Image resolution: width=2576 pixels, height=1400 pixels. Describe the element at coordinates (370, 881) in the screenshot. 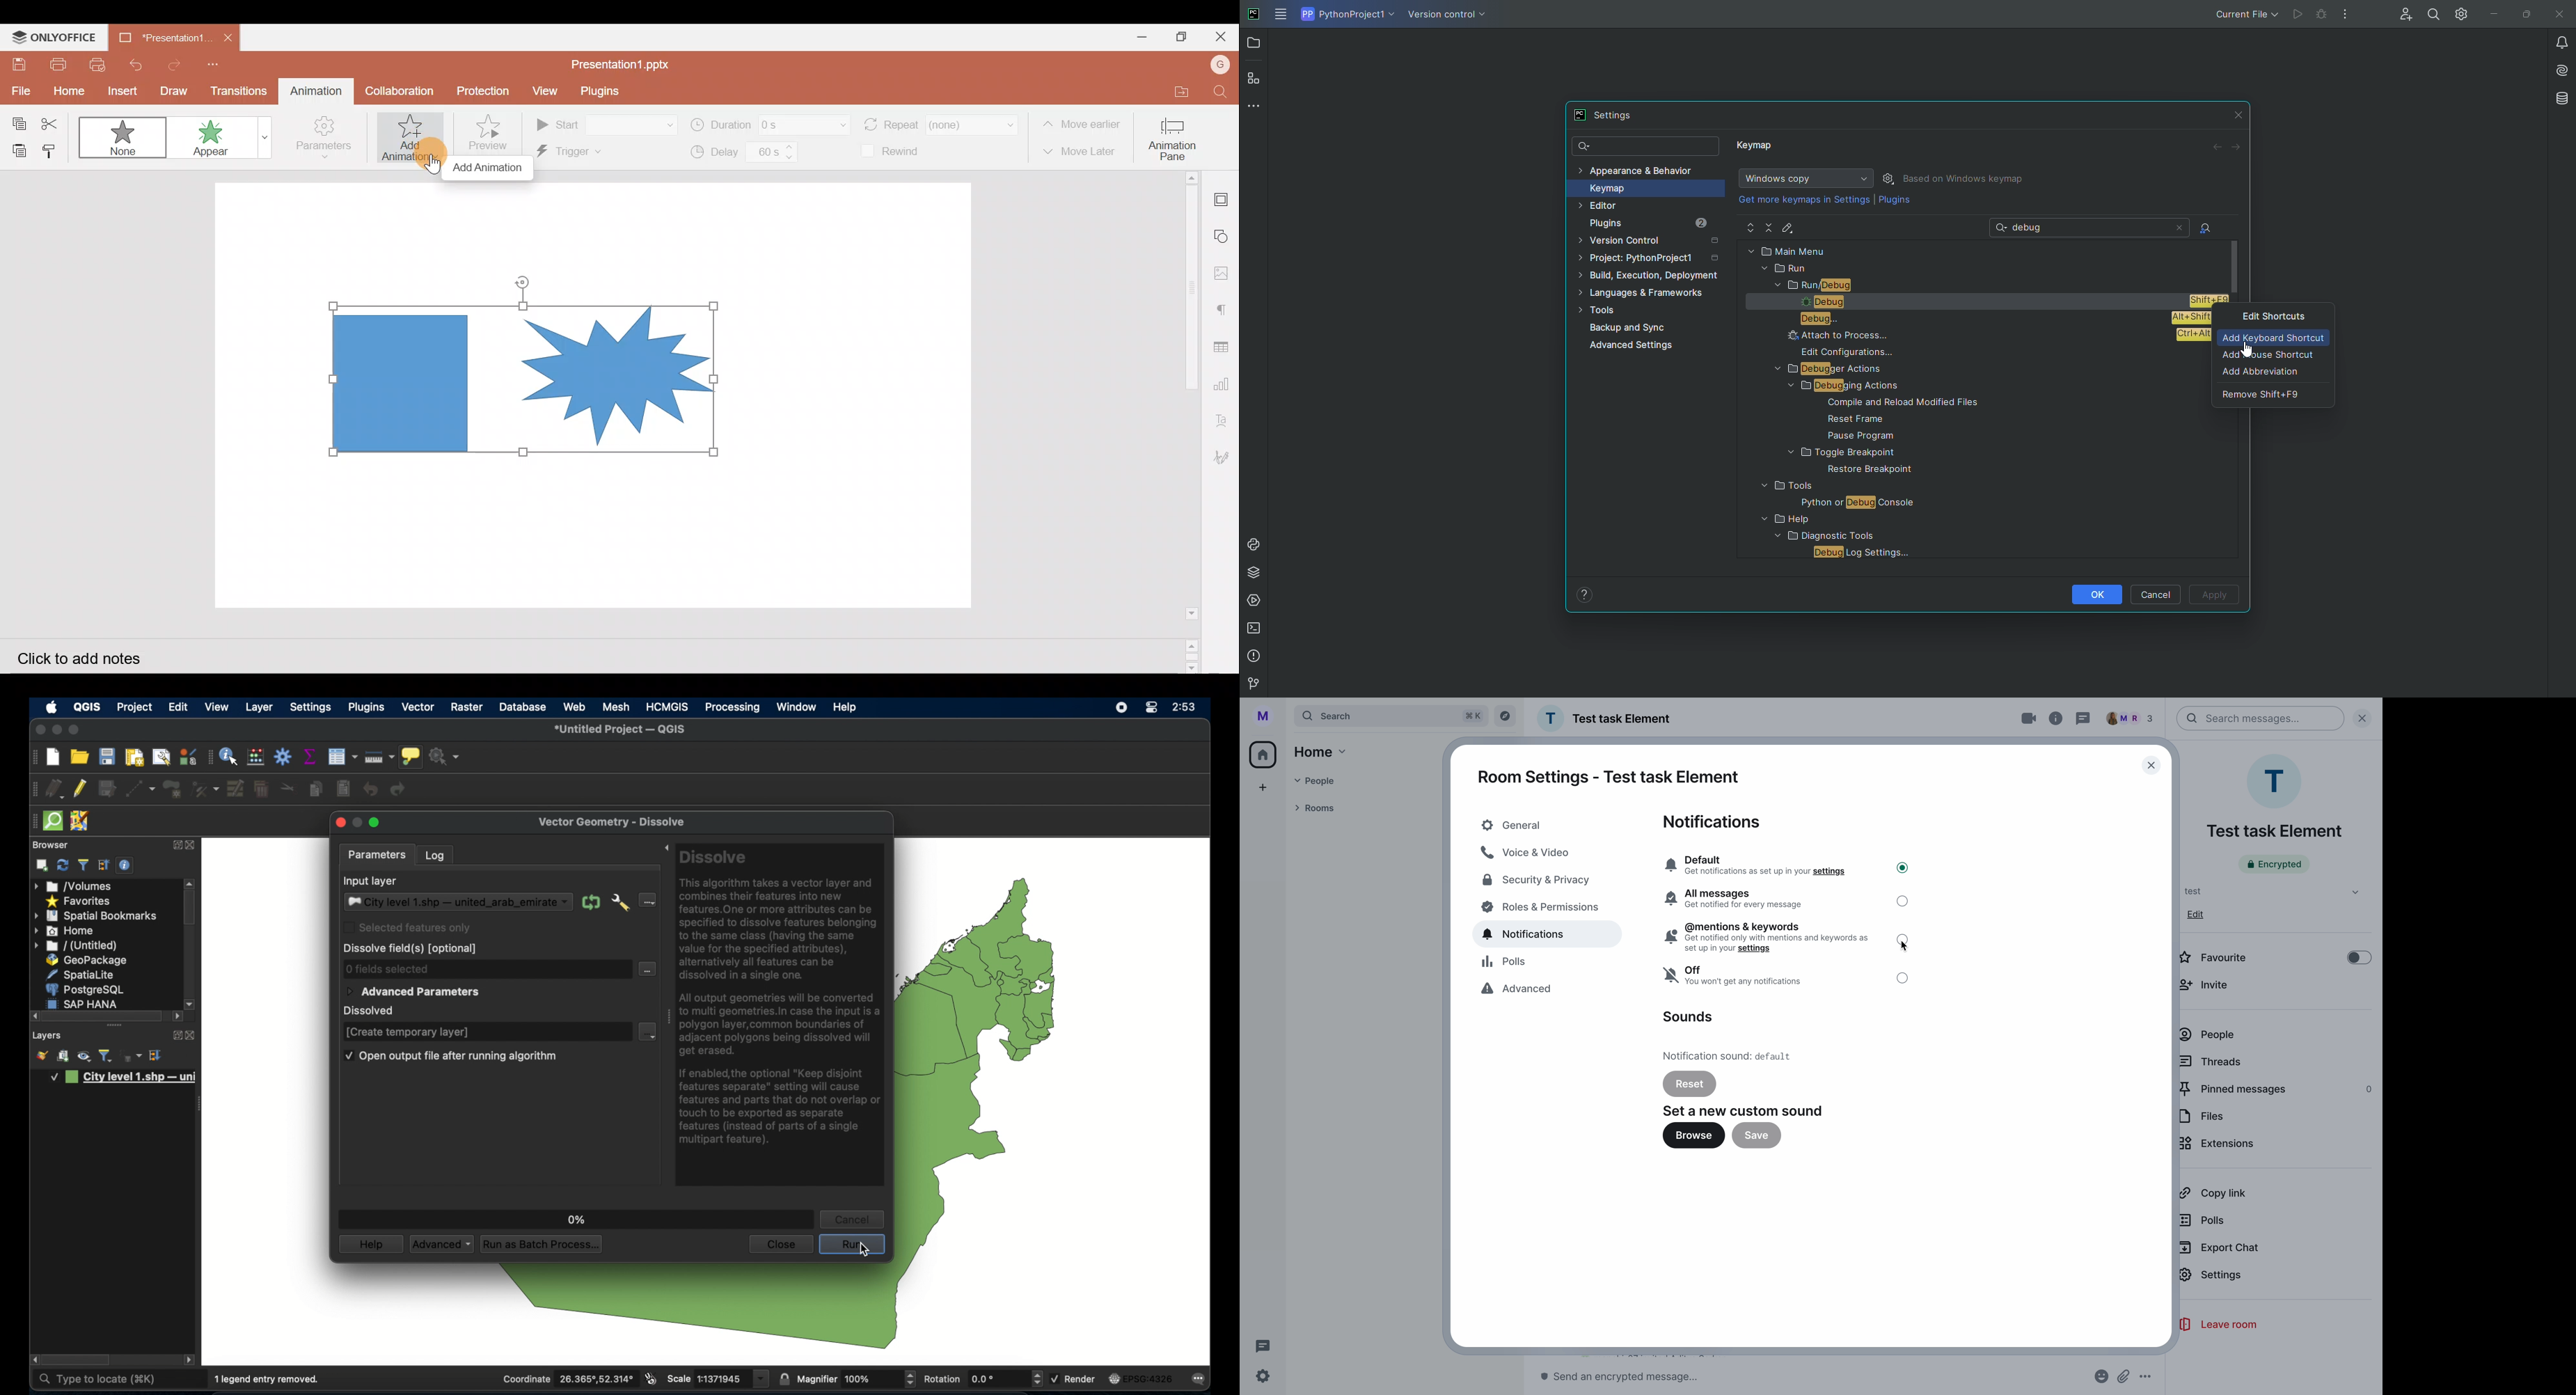

I see `input layer` at that location.